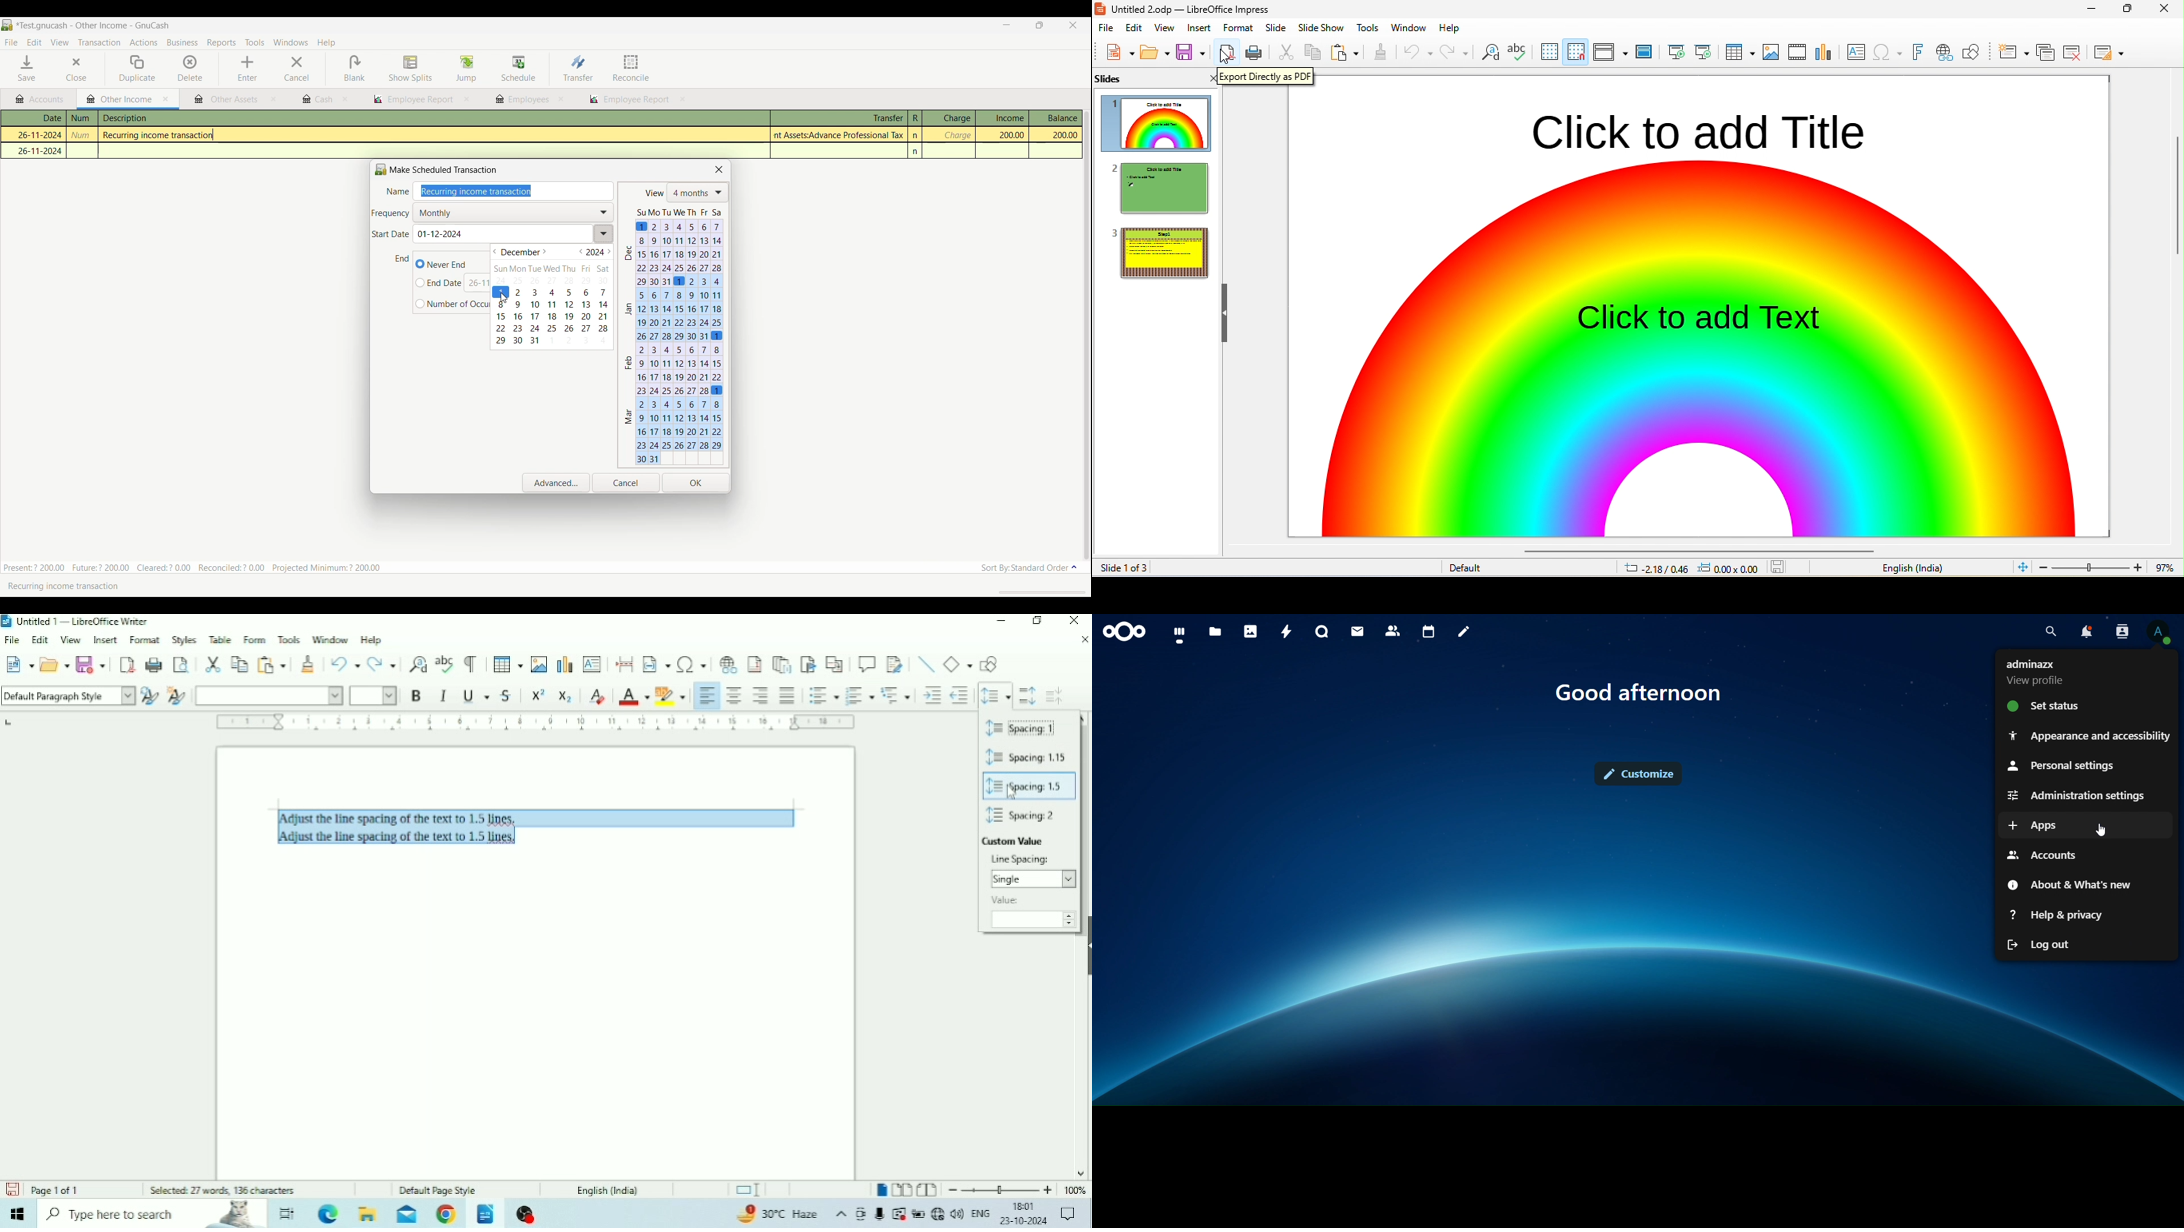 This screenshot has width=2184, height=1232. Describe the element at coordinates (1122, 630) in the screenshot. I see `icon` at that location.